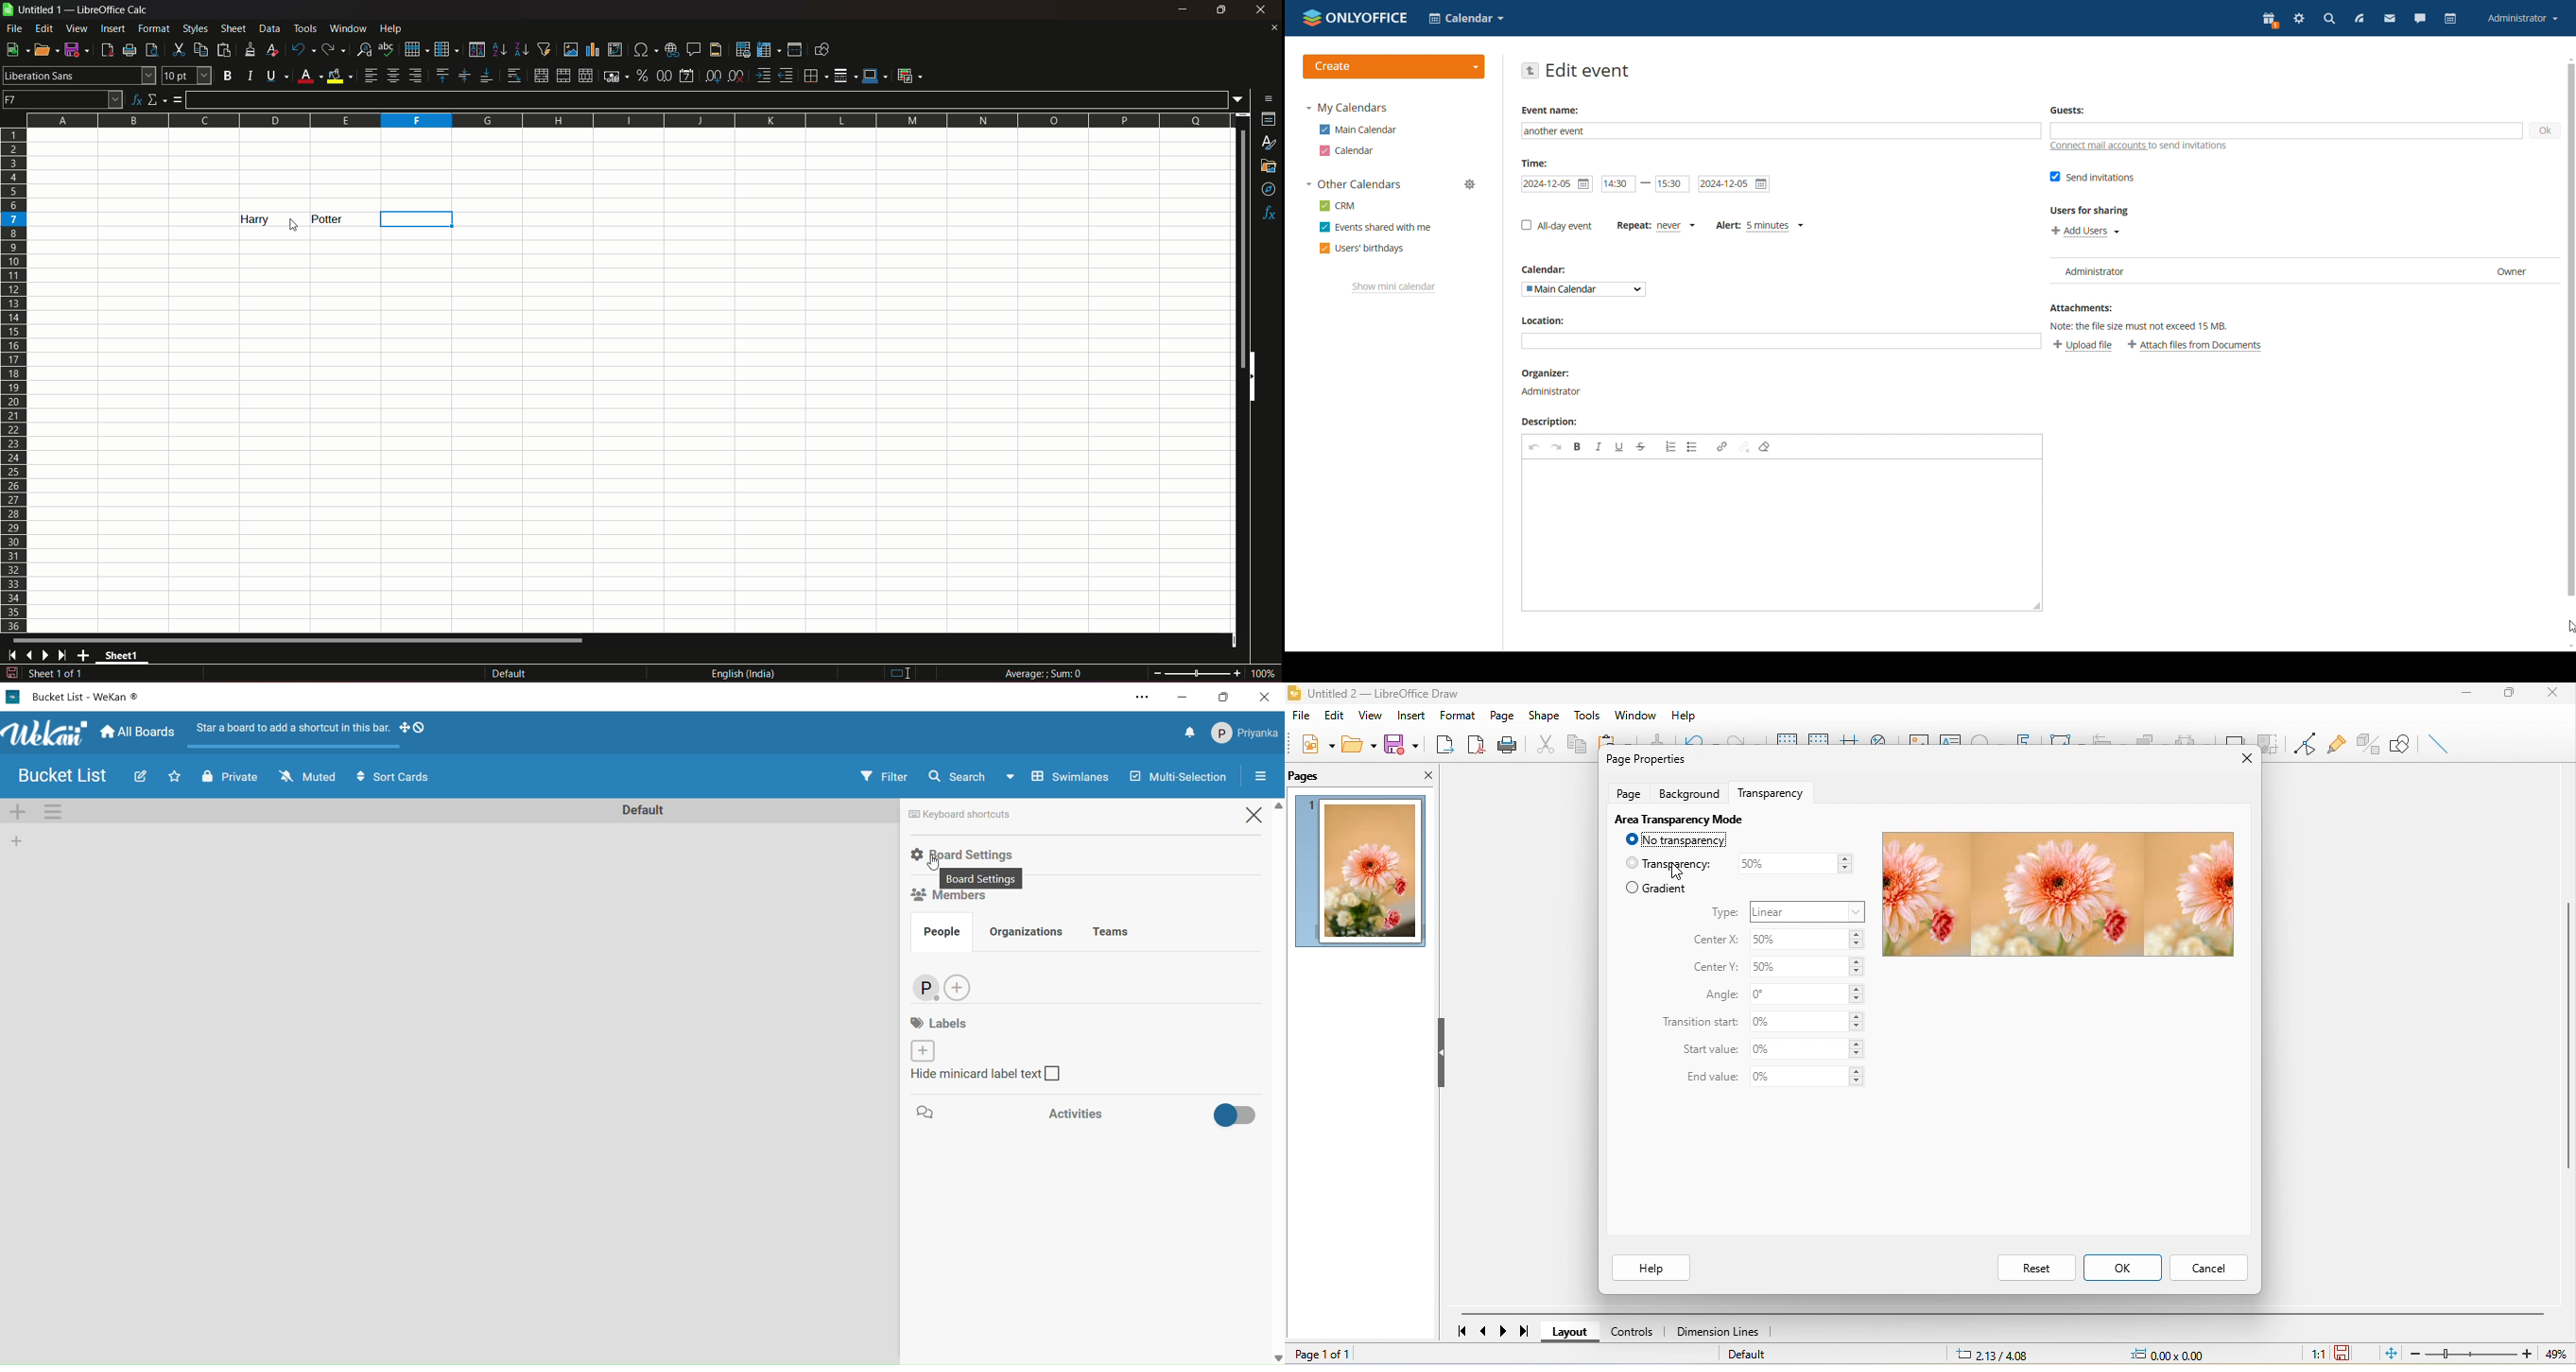  I want to click on navigator, so click(1270, 190).